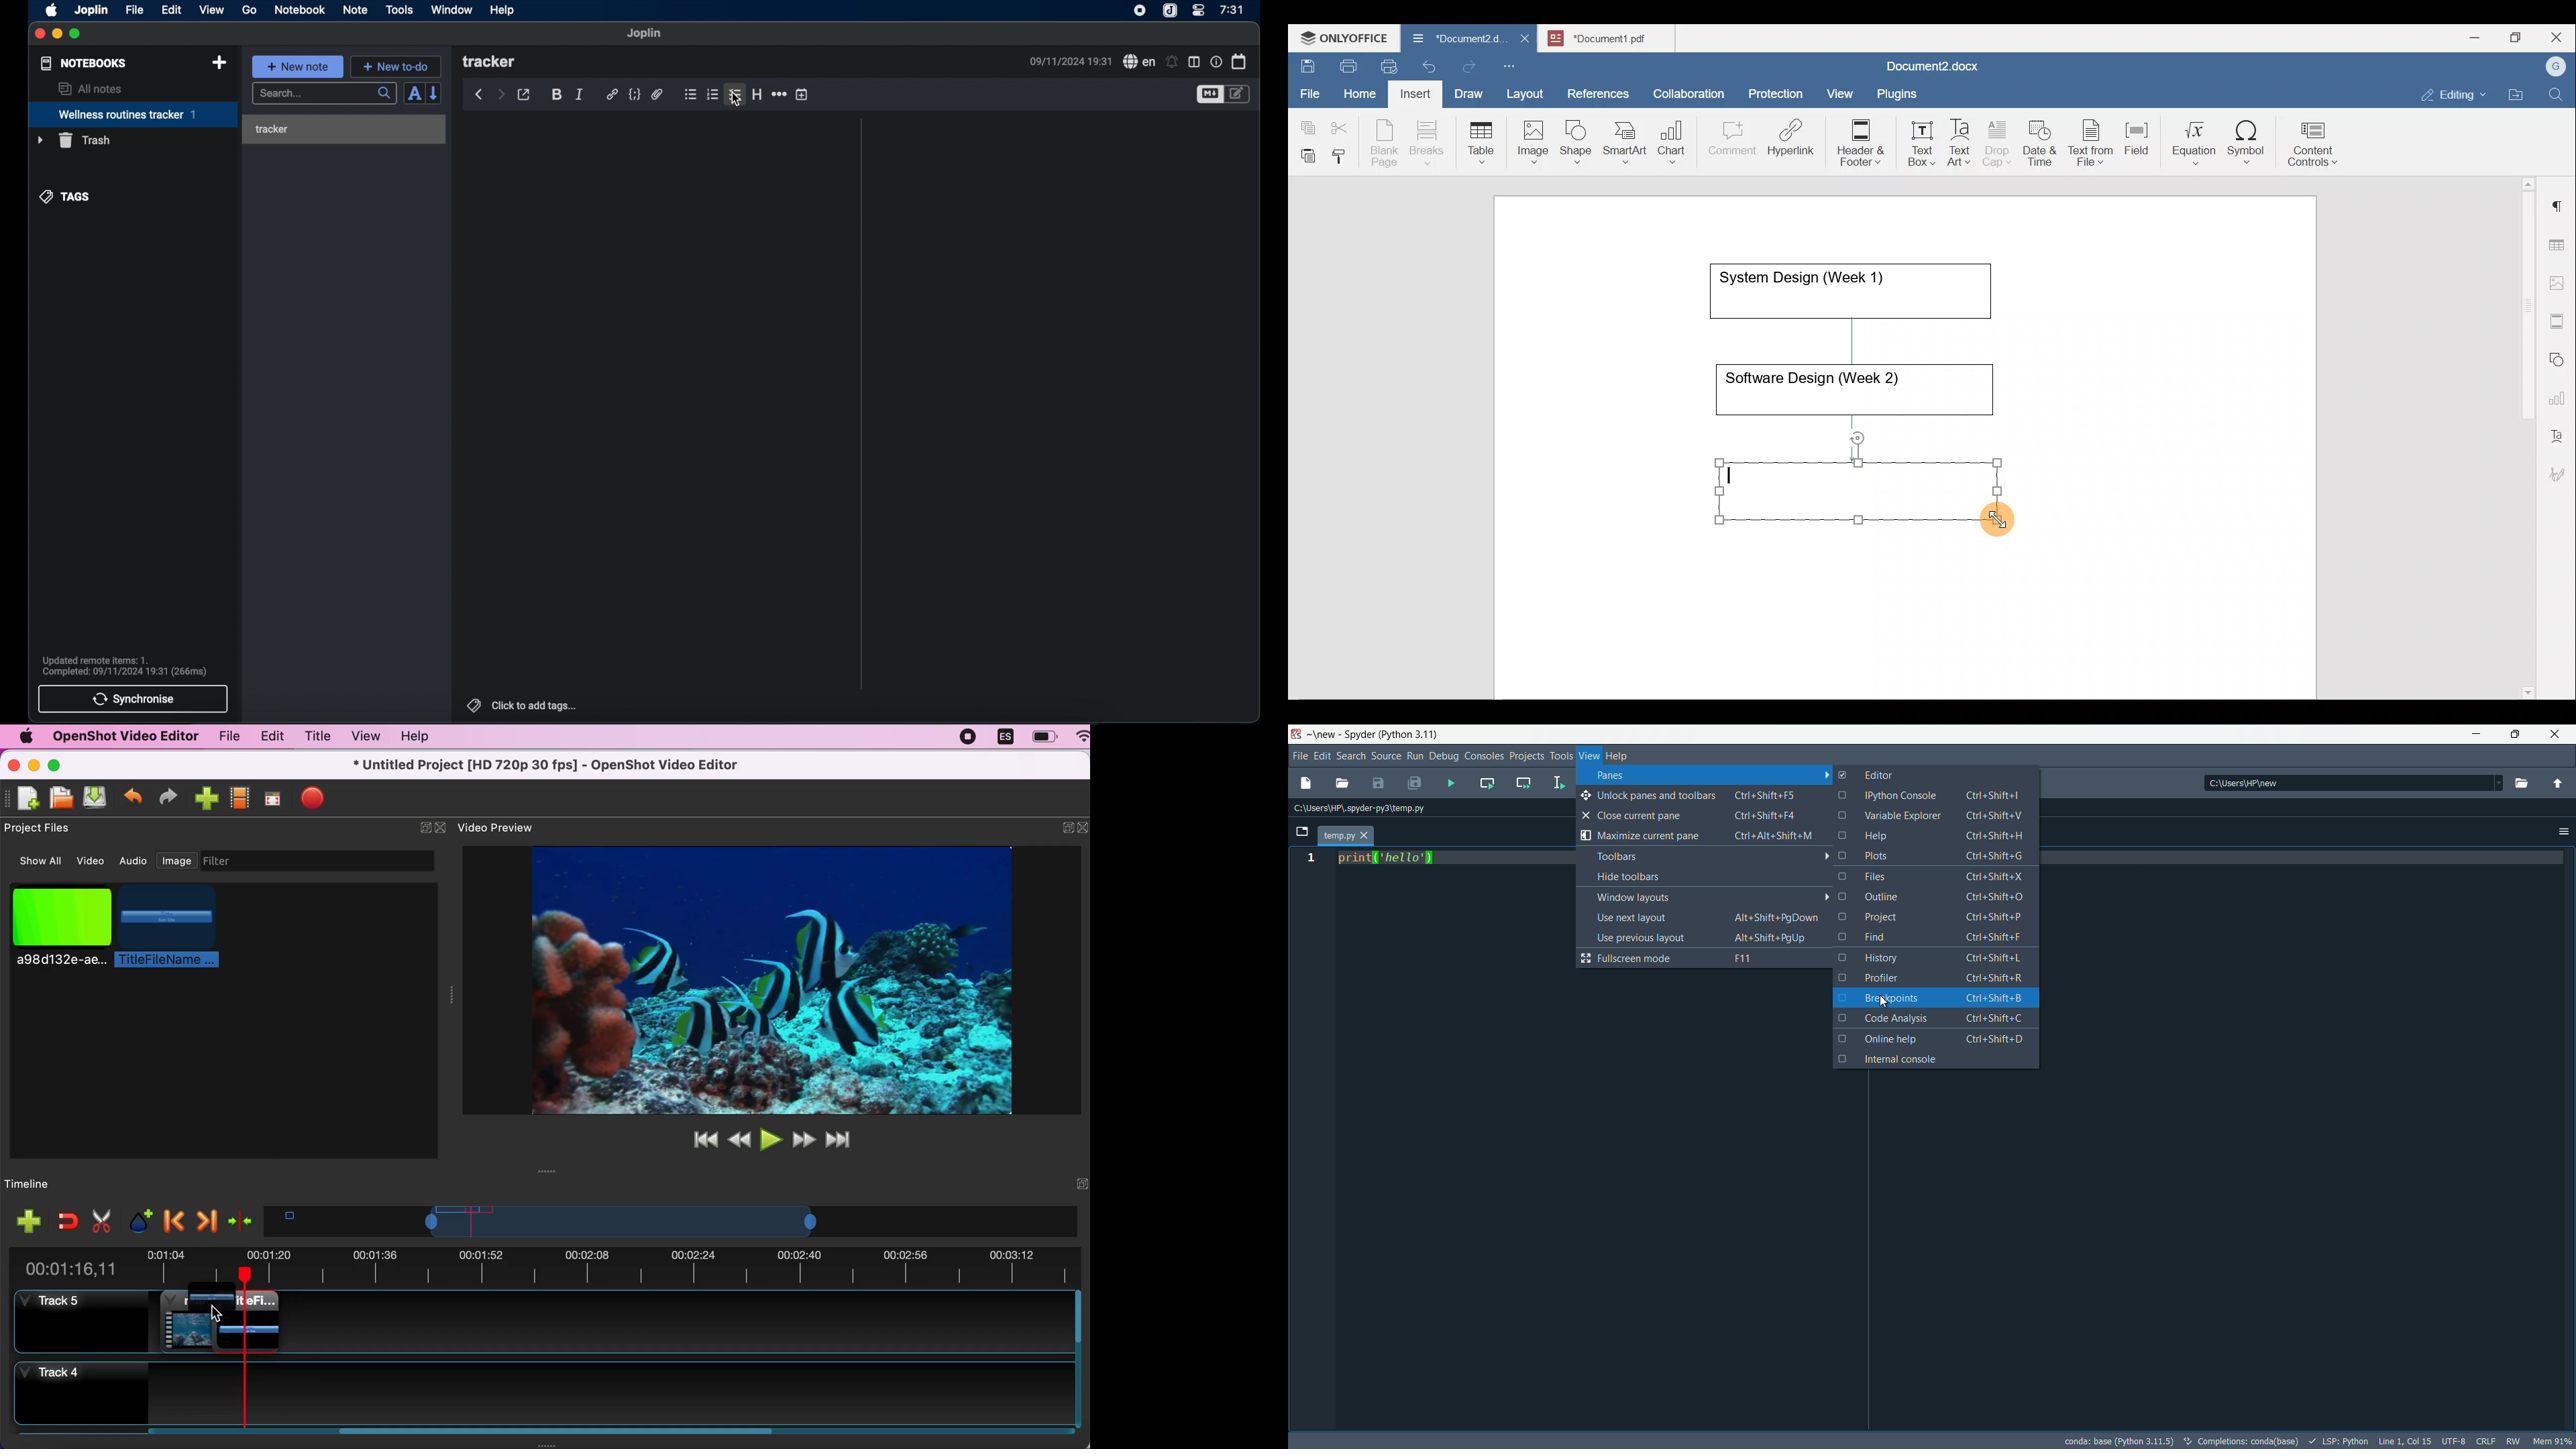 The height and width of the screenshot is (1456, 2576). I want to click on run file, so click(1452, 783).